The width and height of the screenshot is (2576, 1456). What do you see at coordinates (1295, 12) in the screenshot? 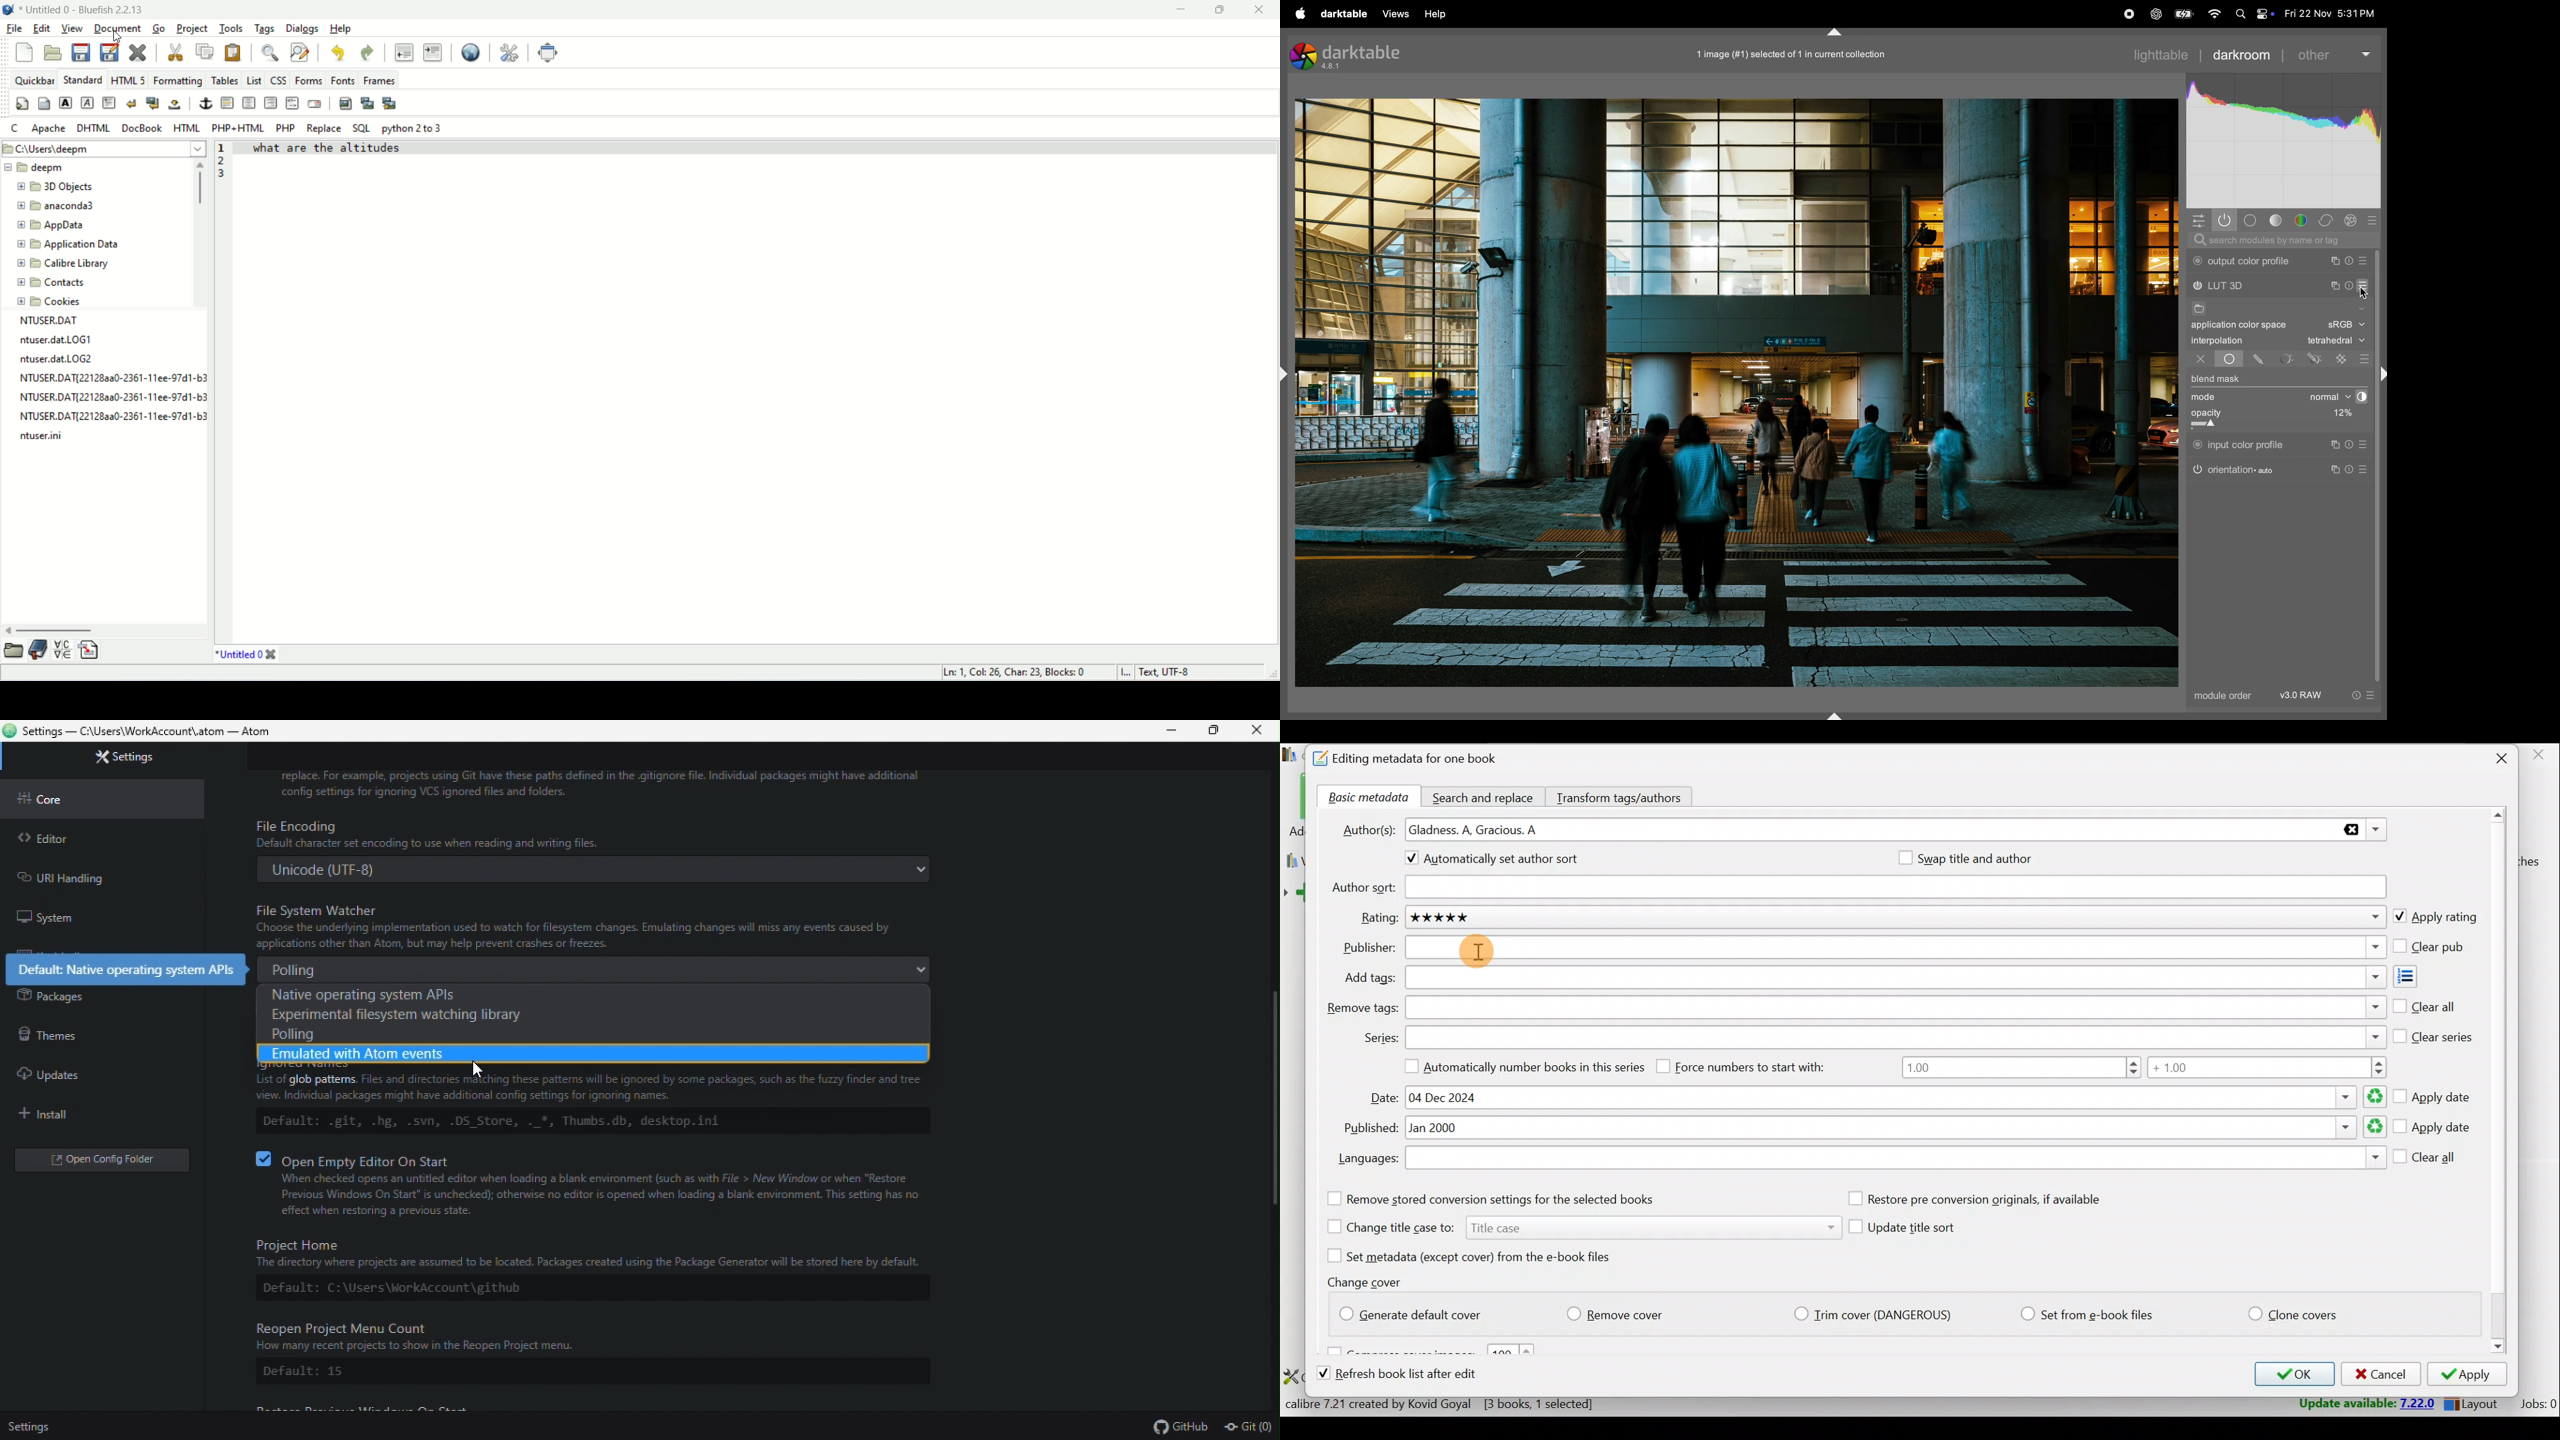
I see `apple menu` at bounding box center [1295, 12].